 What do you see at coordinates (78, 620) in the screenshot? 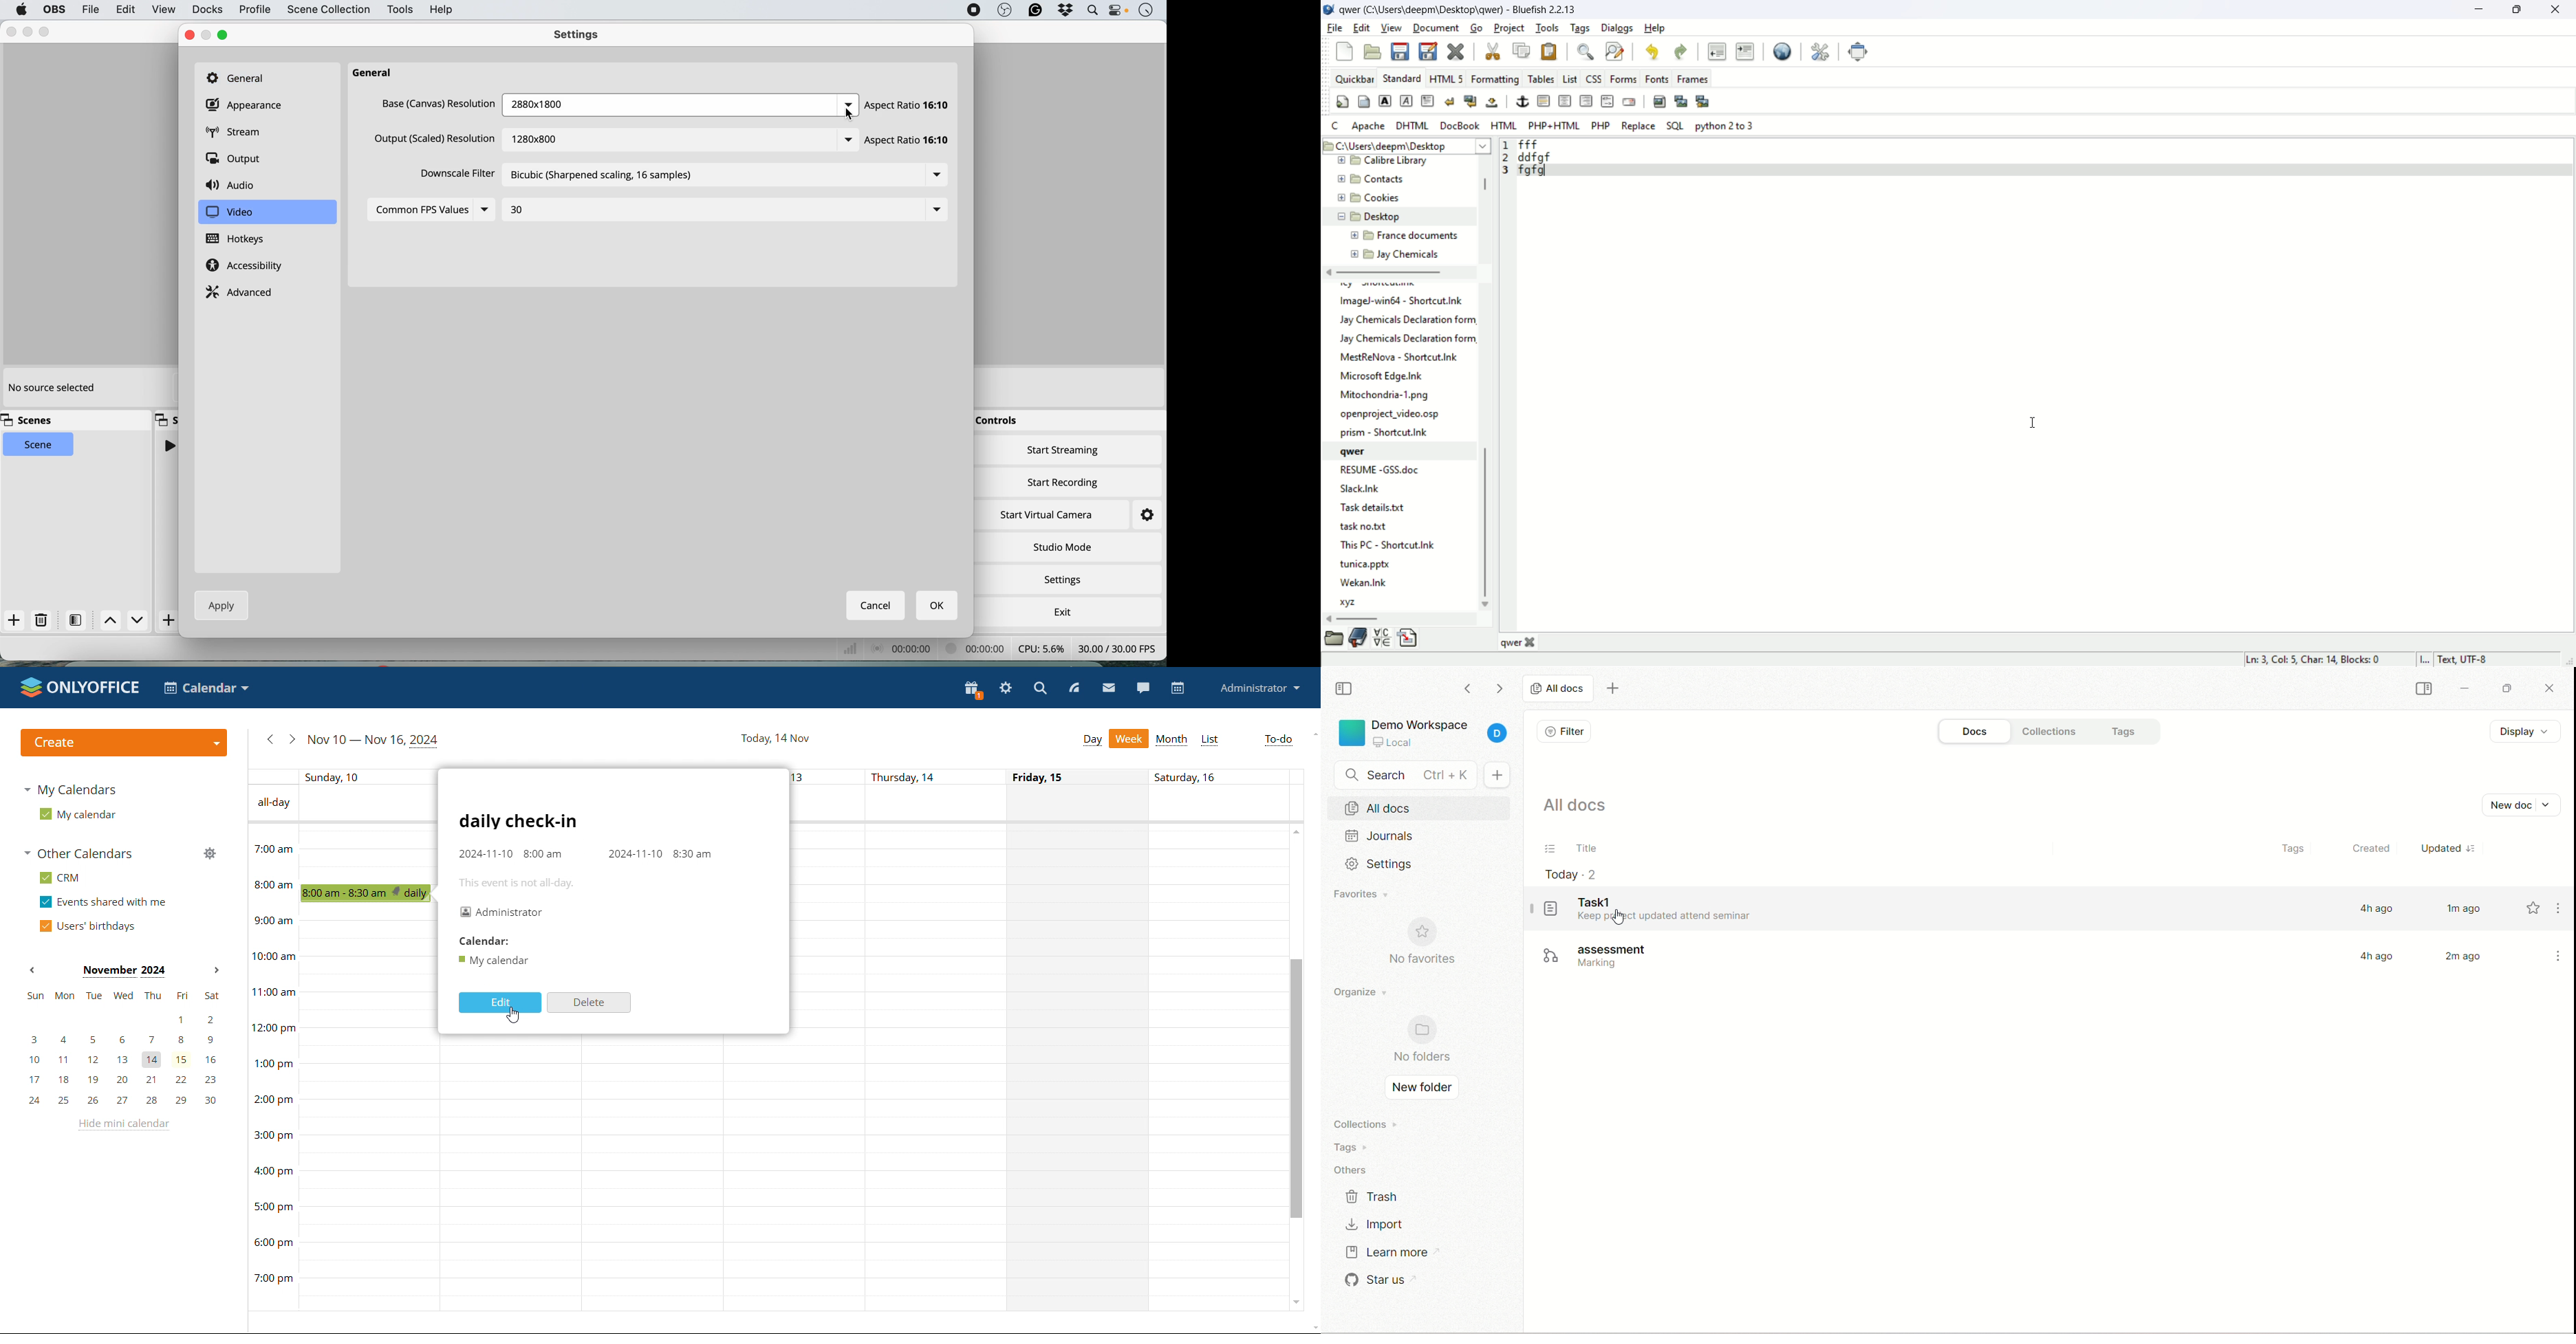
I see `filters` at bounding box center [78, 620].